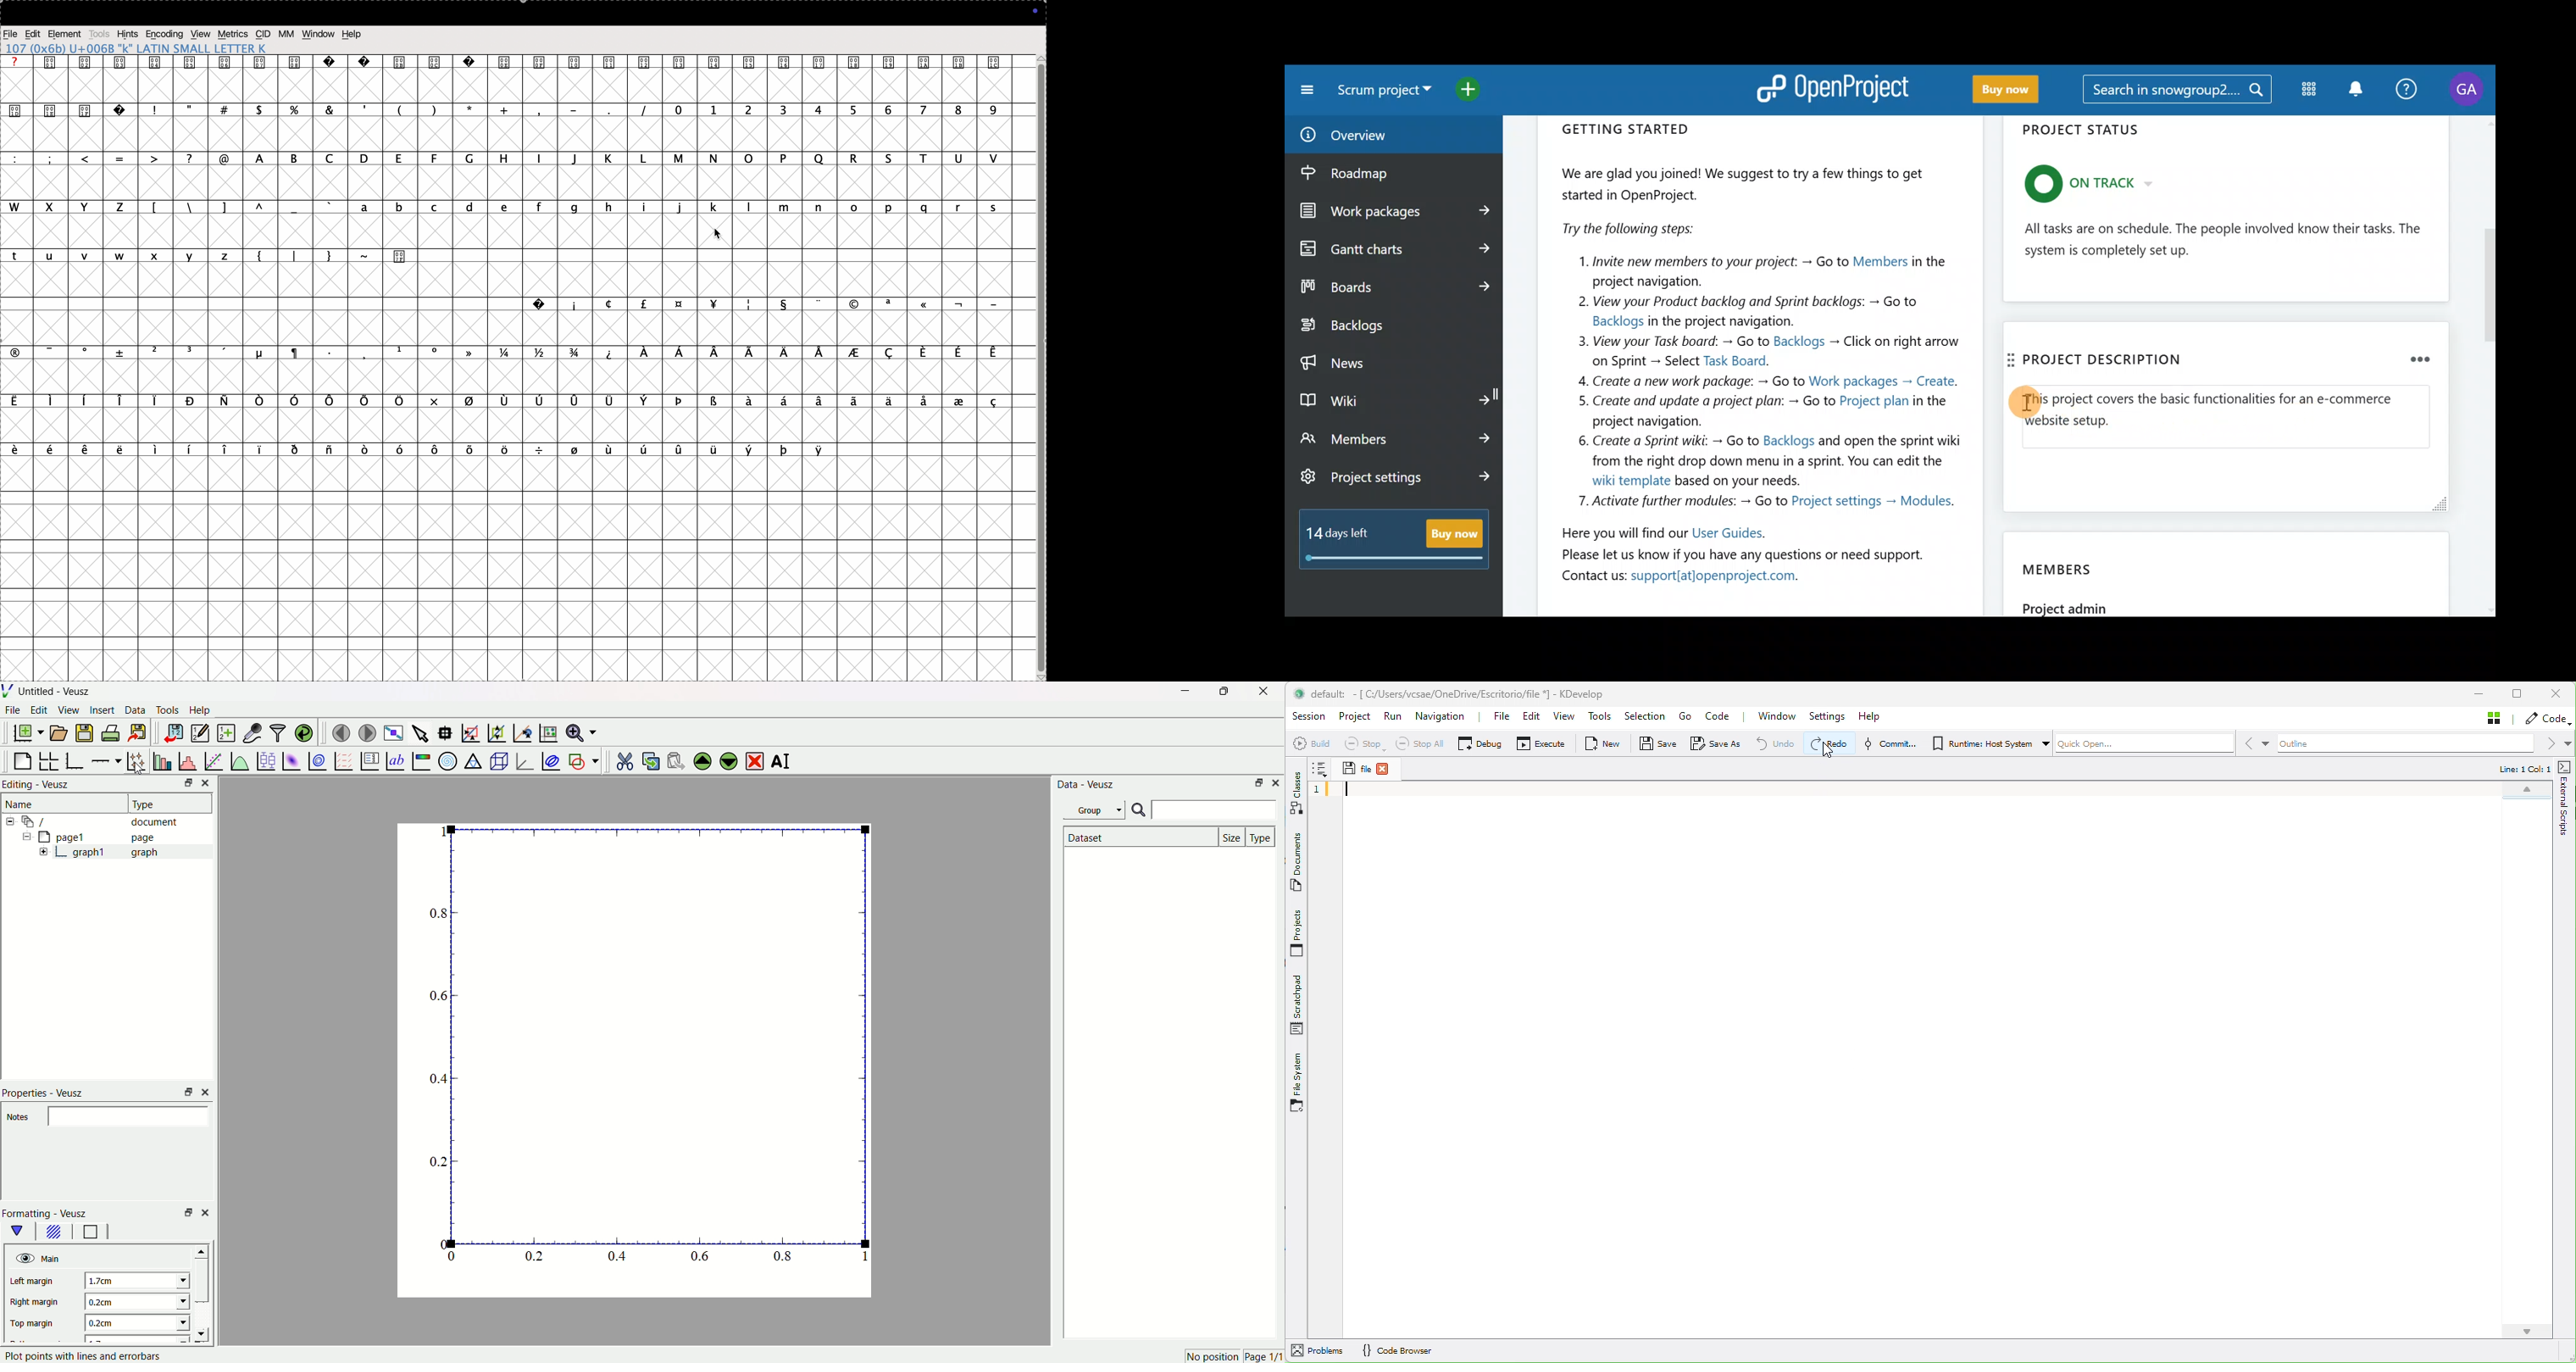 This screenshot has width=2576, height=1372. What do you see at coordinates (366, 259) in the screenshot?
I see `-` at bounding box center [366, 259].